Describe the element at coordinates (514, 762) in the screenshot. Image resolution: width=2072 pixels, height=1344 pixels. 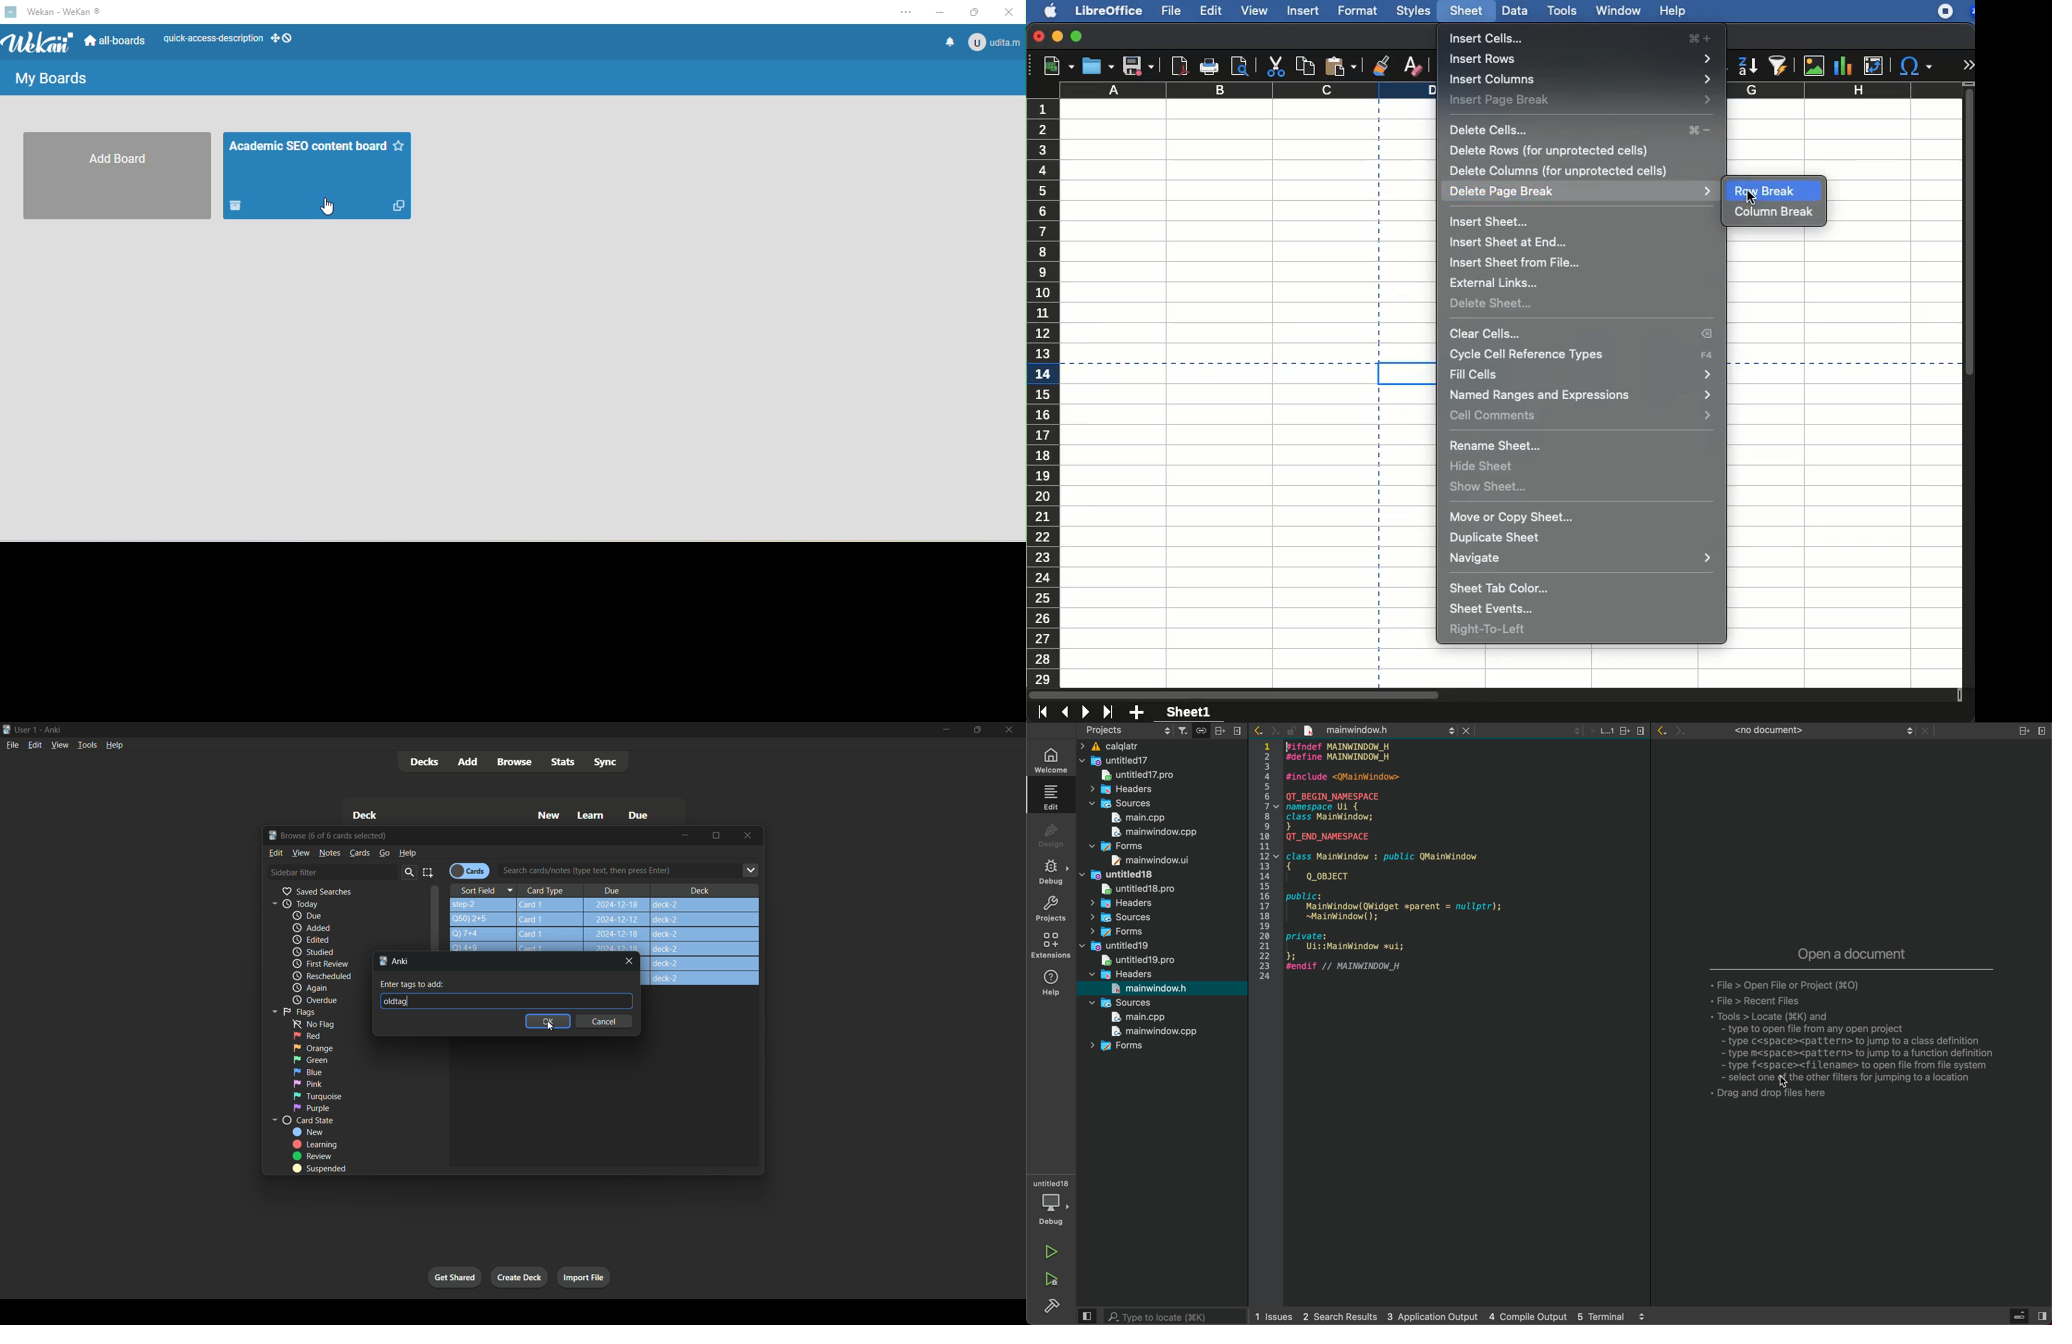
I see `Browse` at that location.